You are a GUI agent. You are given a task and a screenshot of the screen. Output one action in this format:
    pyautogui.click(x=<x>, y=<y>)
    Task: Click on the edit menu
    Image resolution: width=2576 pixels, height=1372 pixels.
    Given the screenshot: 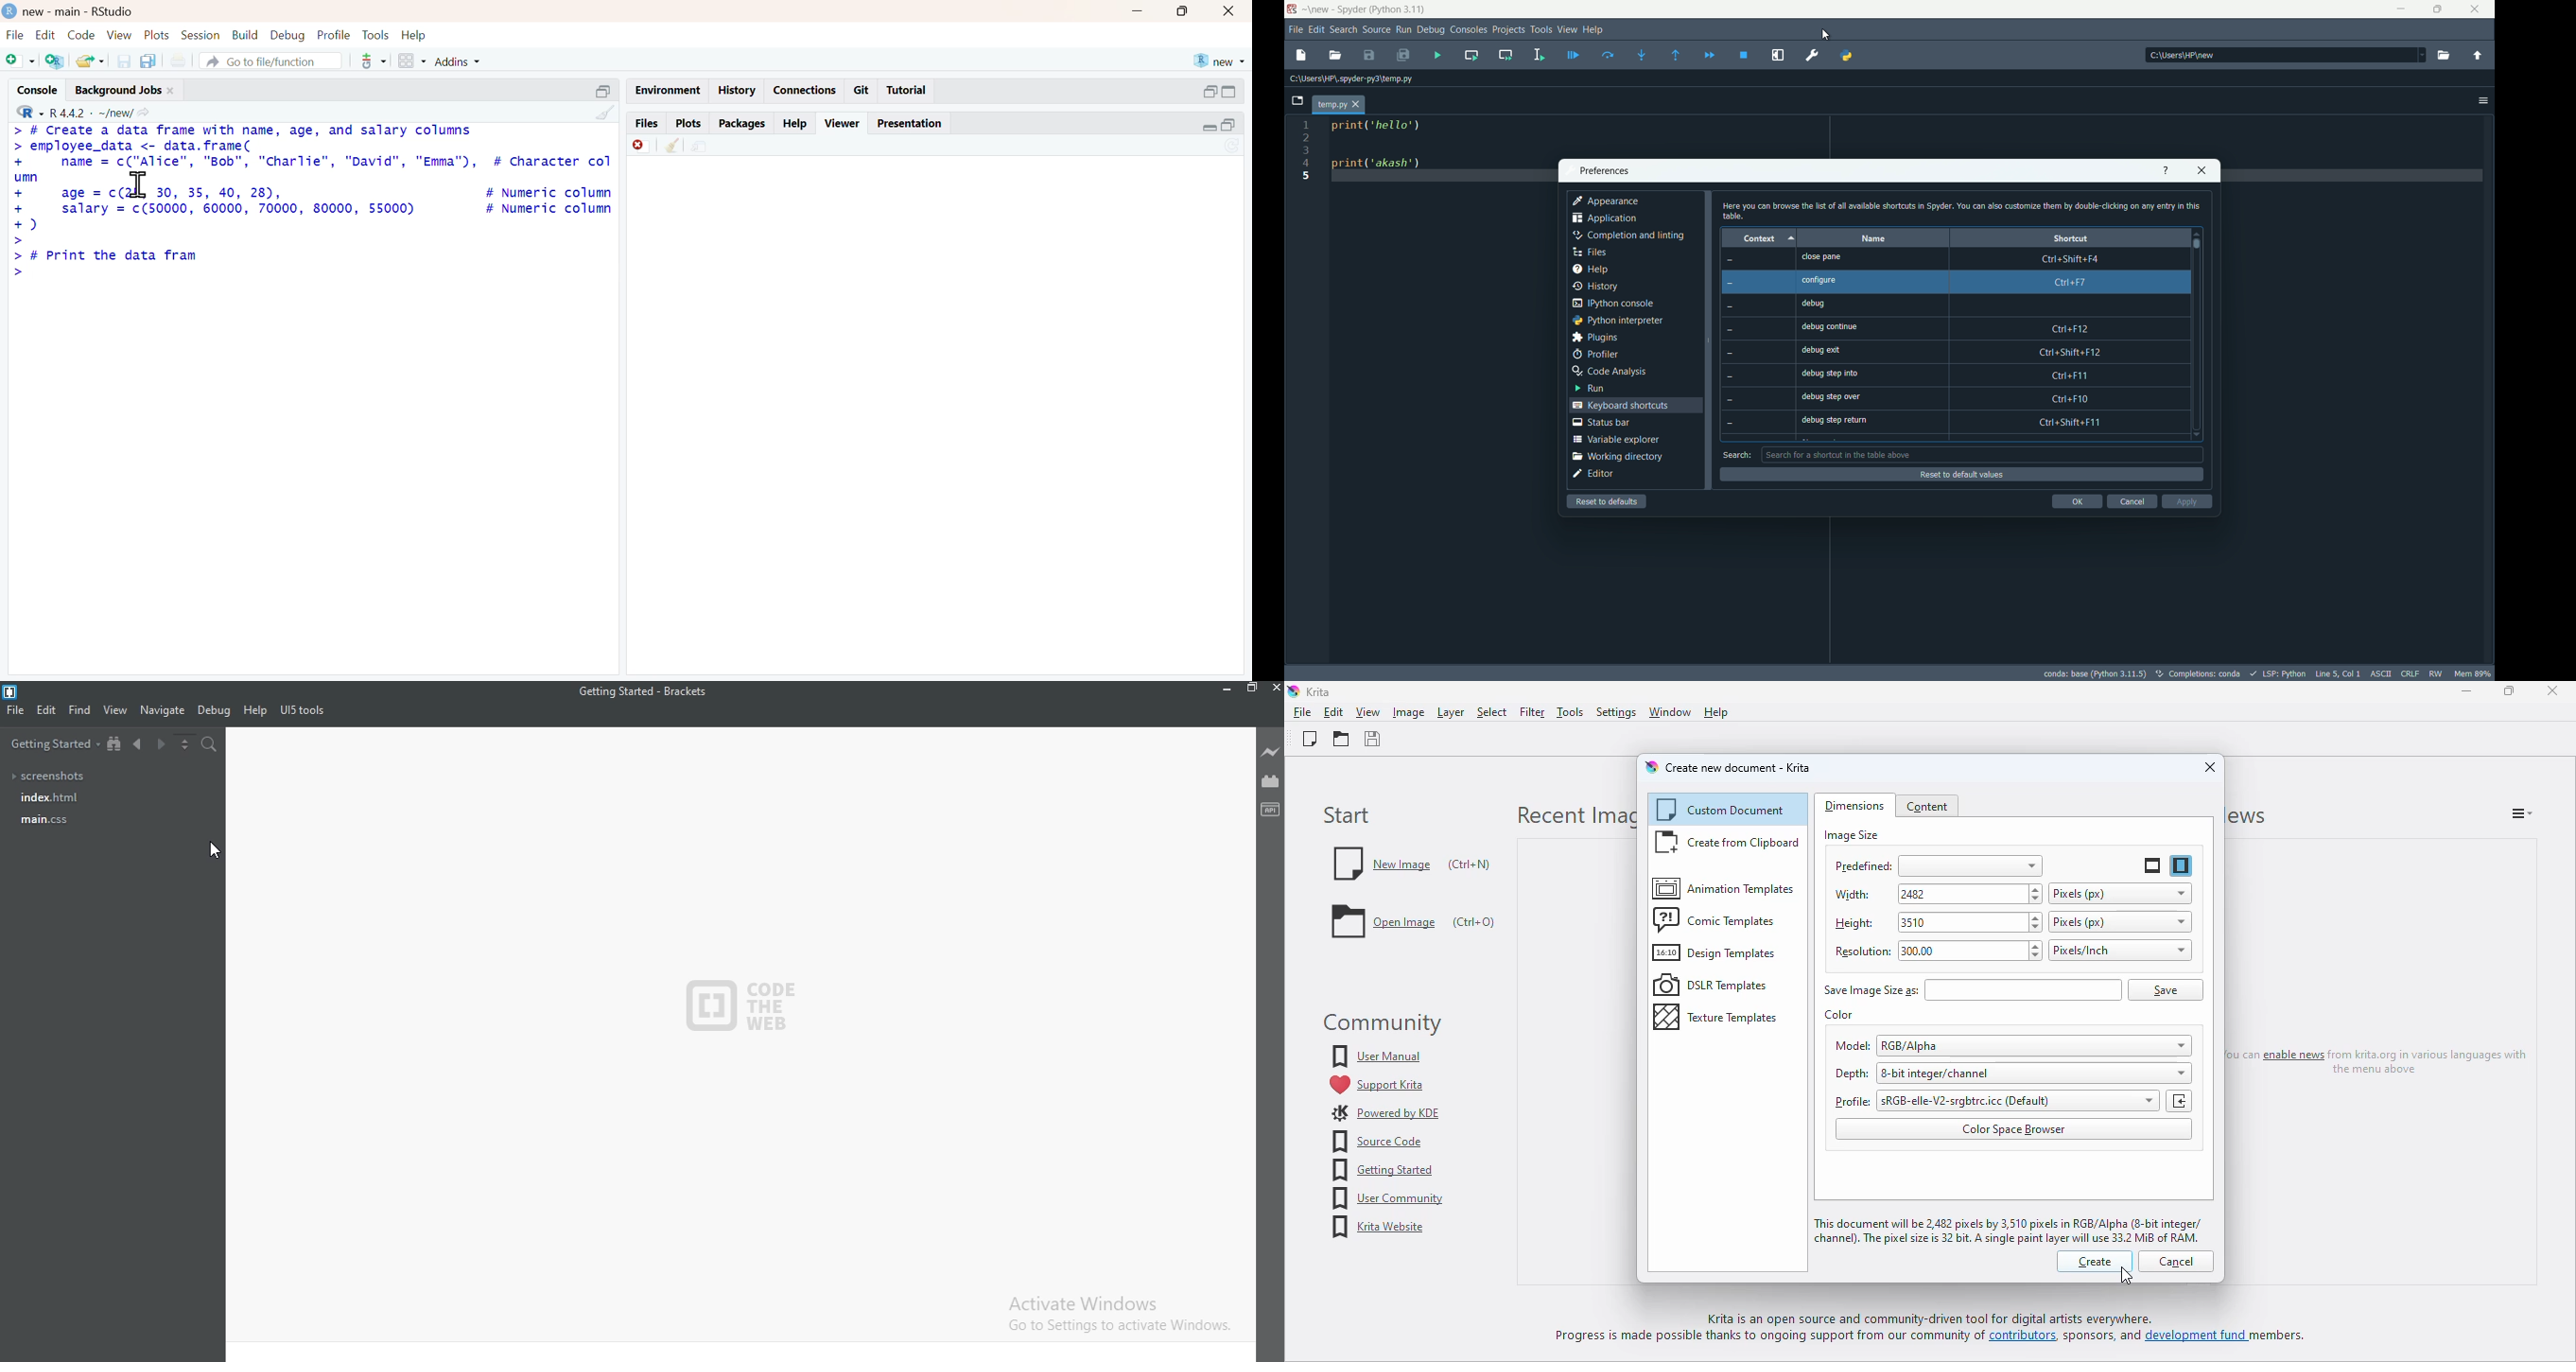 What is the action you would take?
    pyautogui.click(x=1316, y=30)
    